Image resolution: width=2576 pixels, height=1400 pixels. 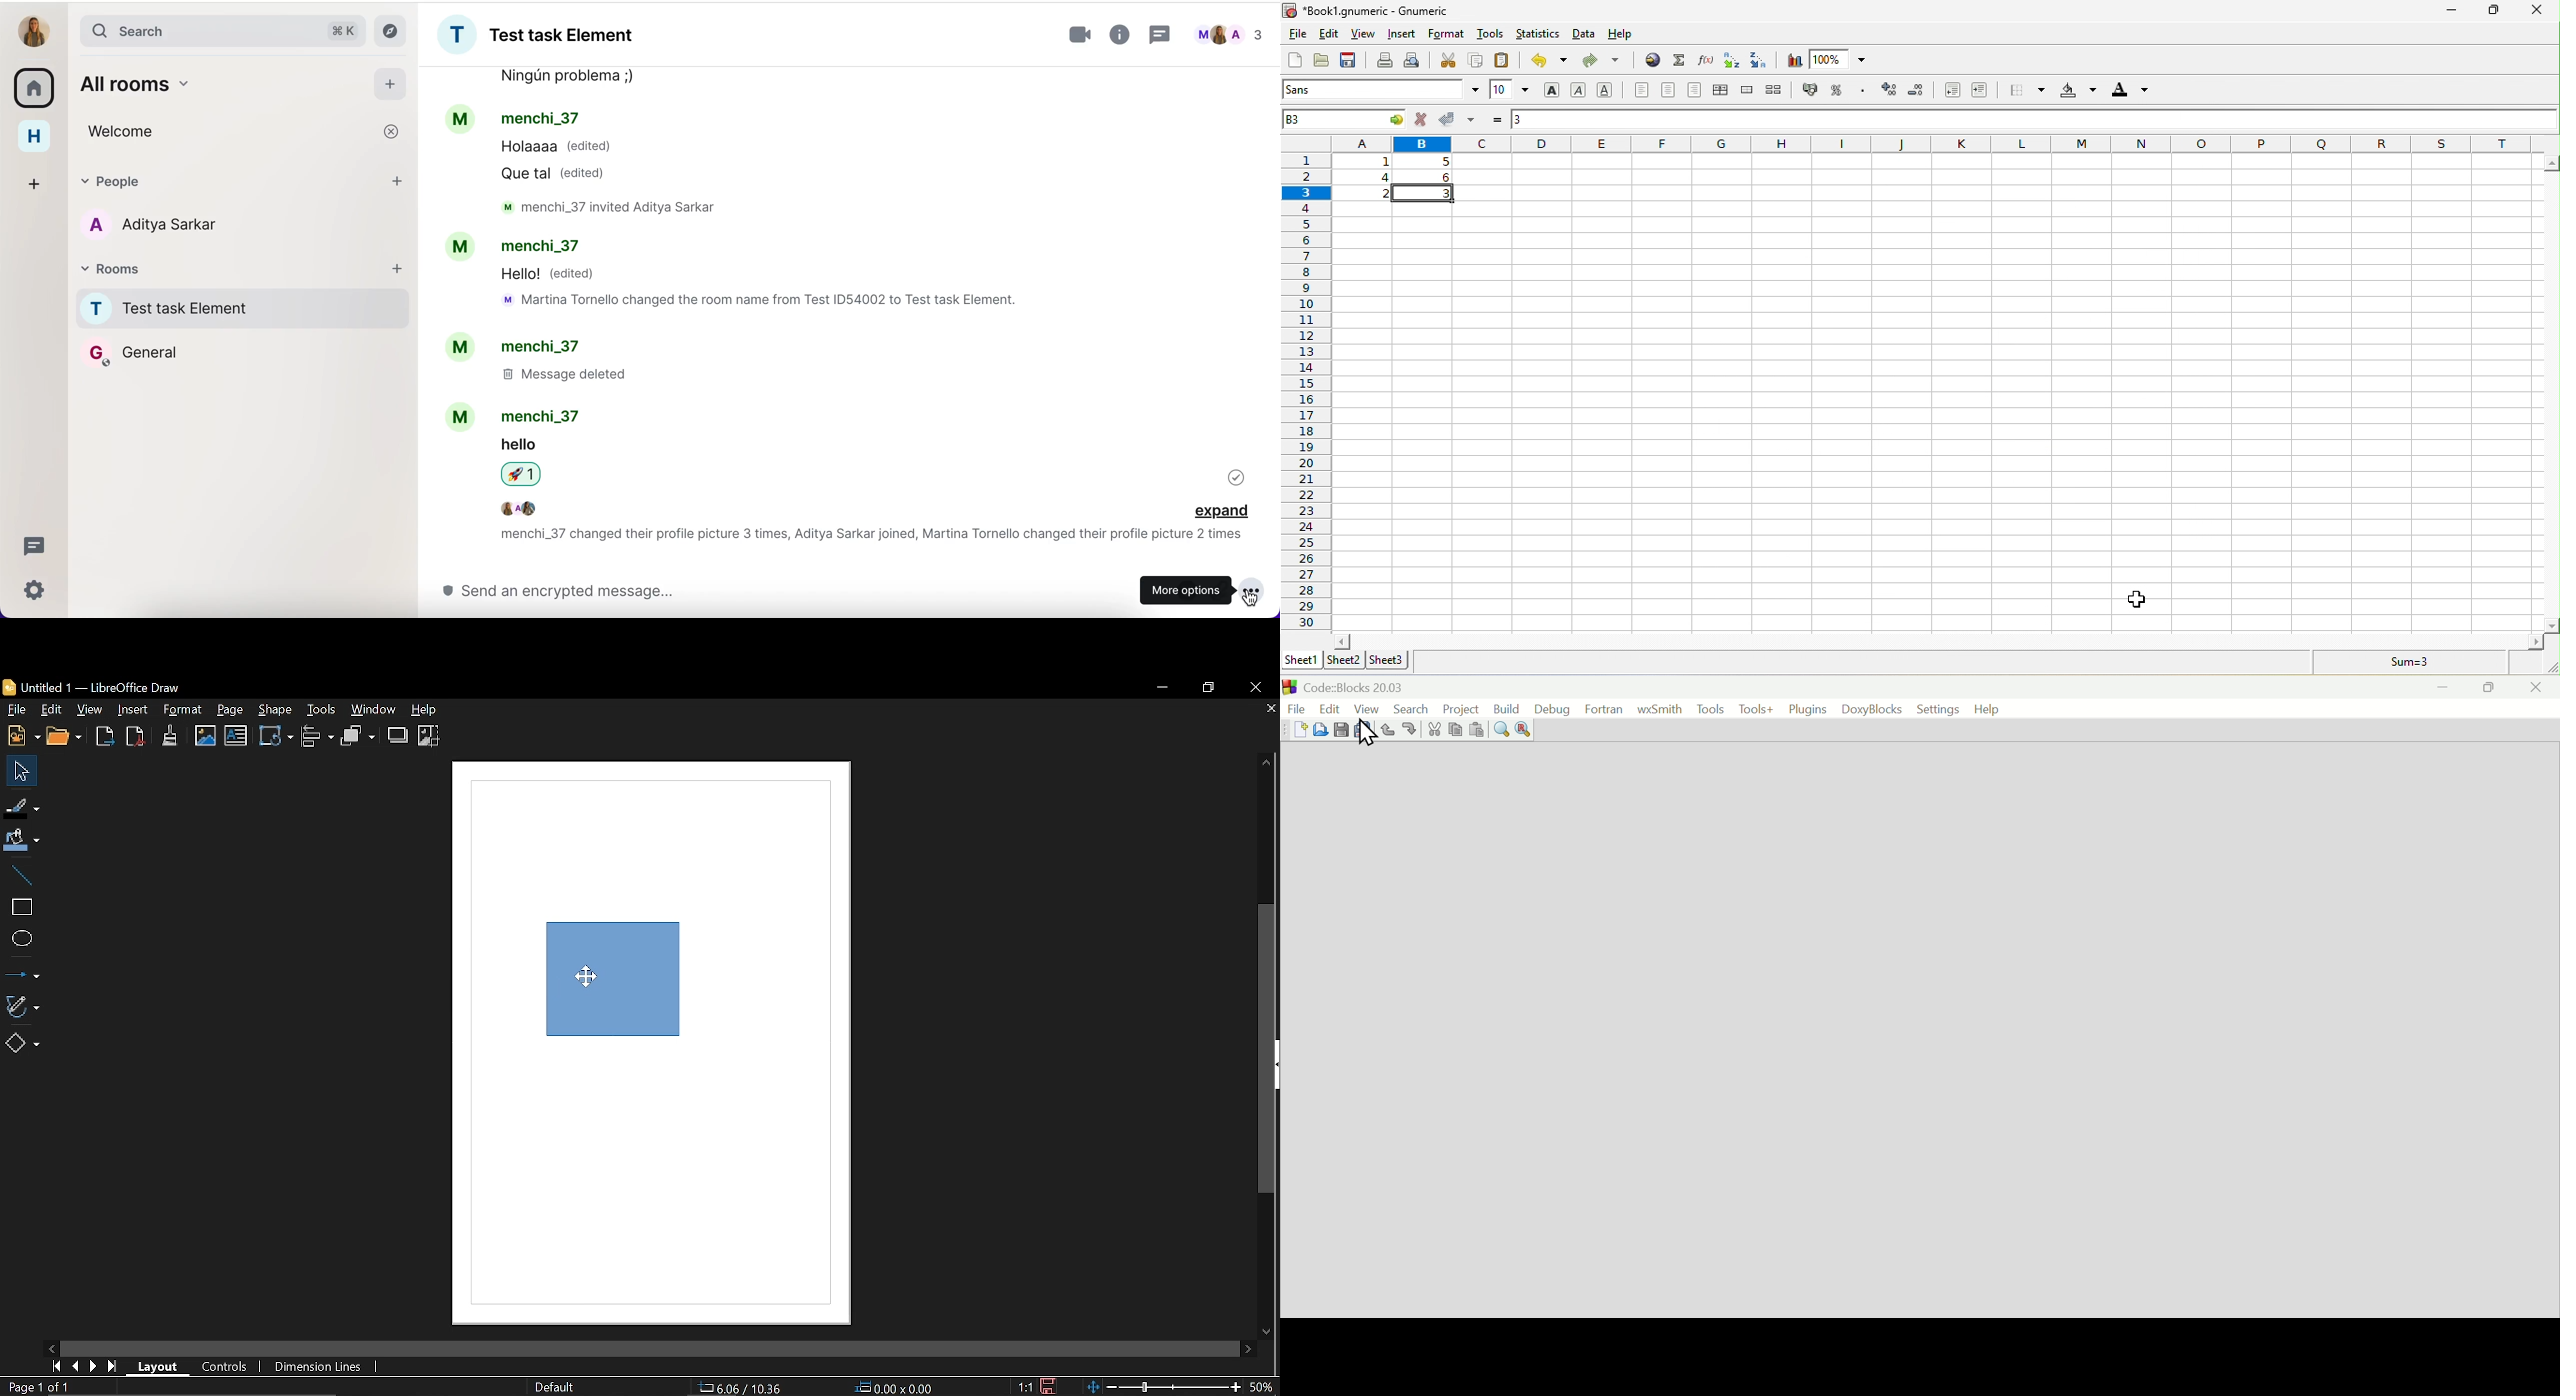 I want to click on Final page, so click(x=114, y=1367).